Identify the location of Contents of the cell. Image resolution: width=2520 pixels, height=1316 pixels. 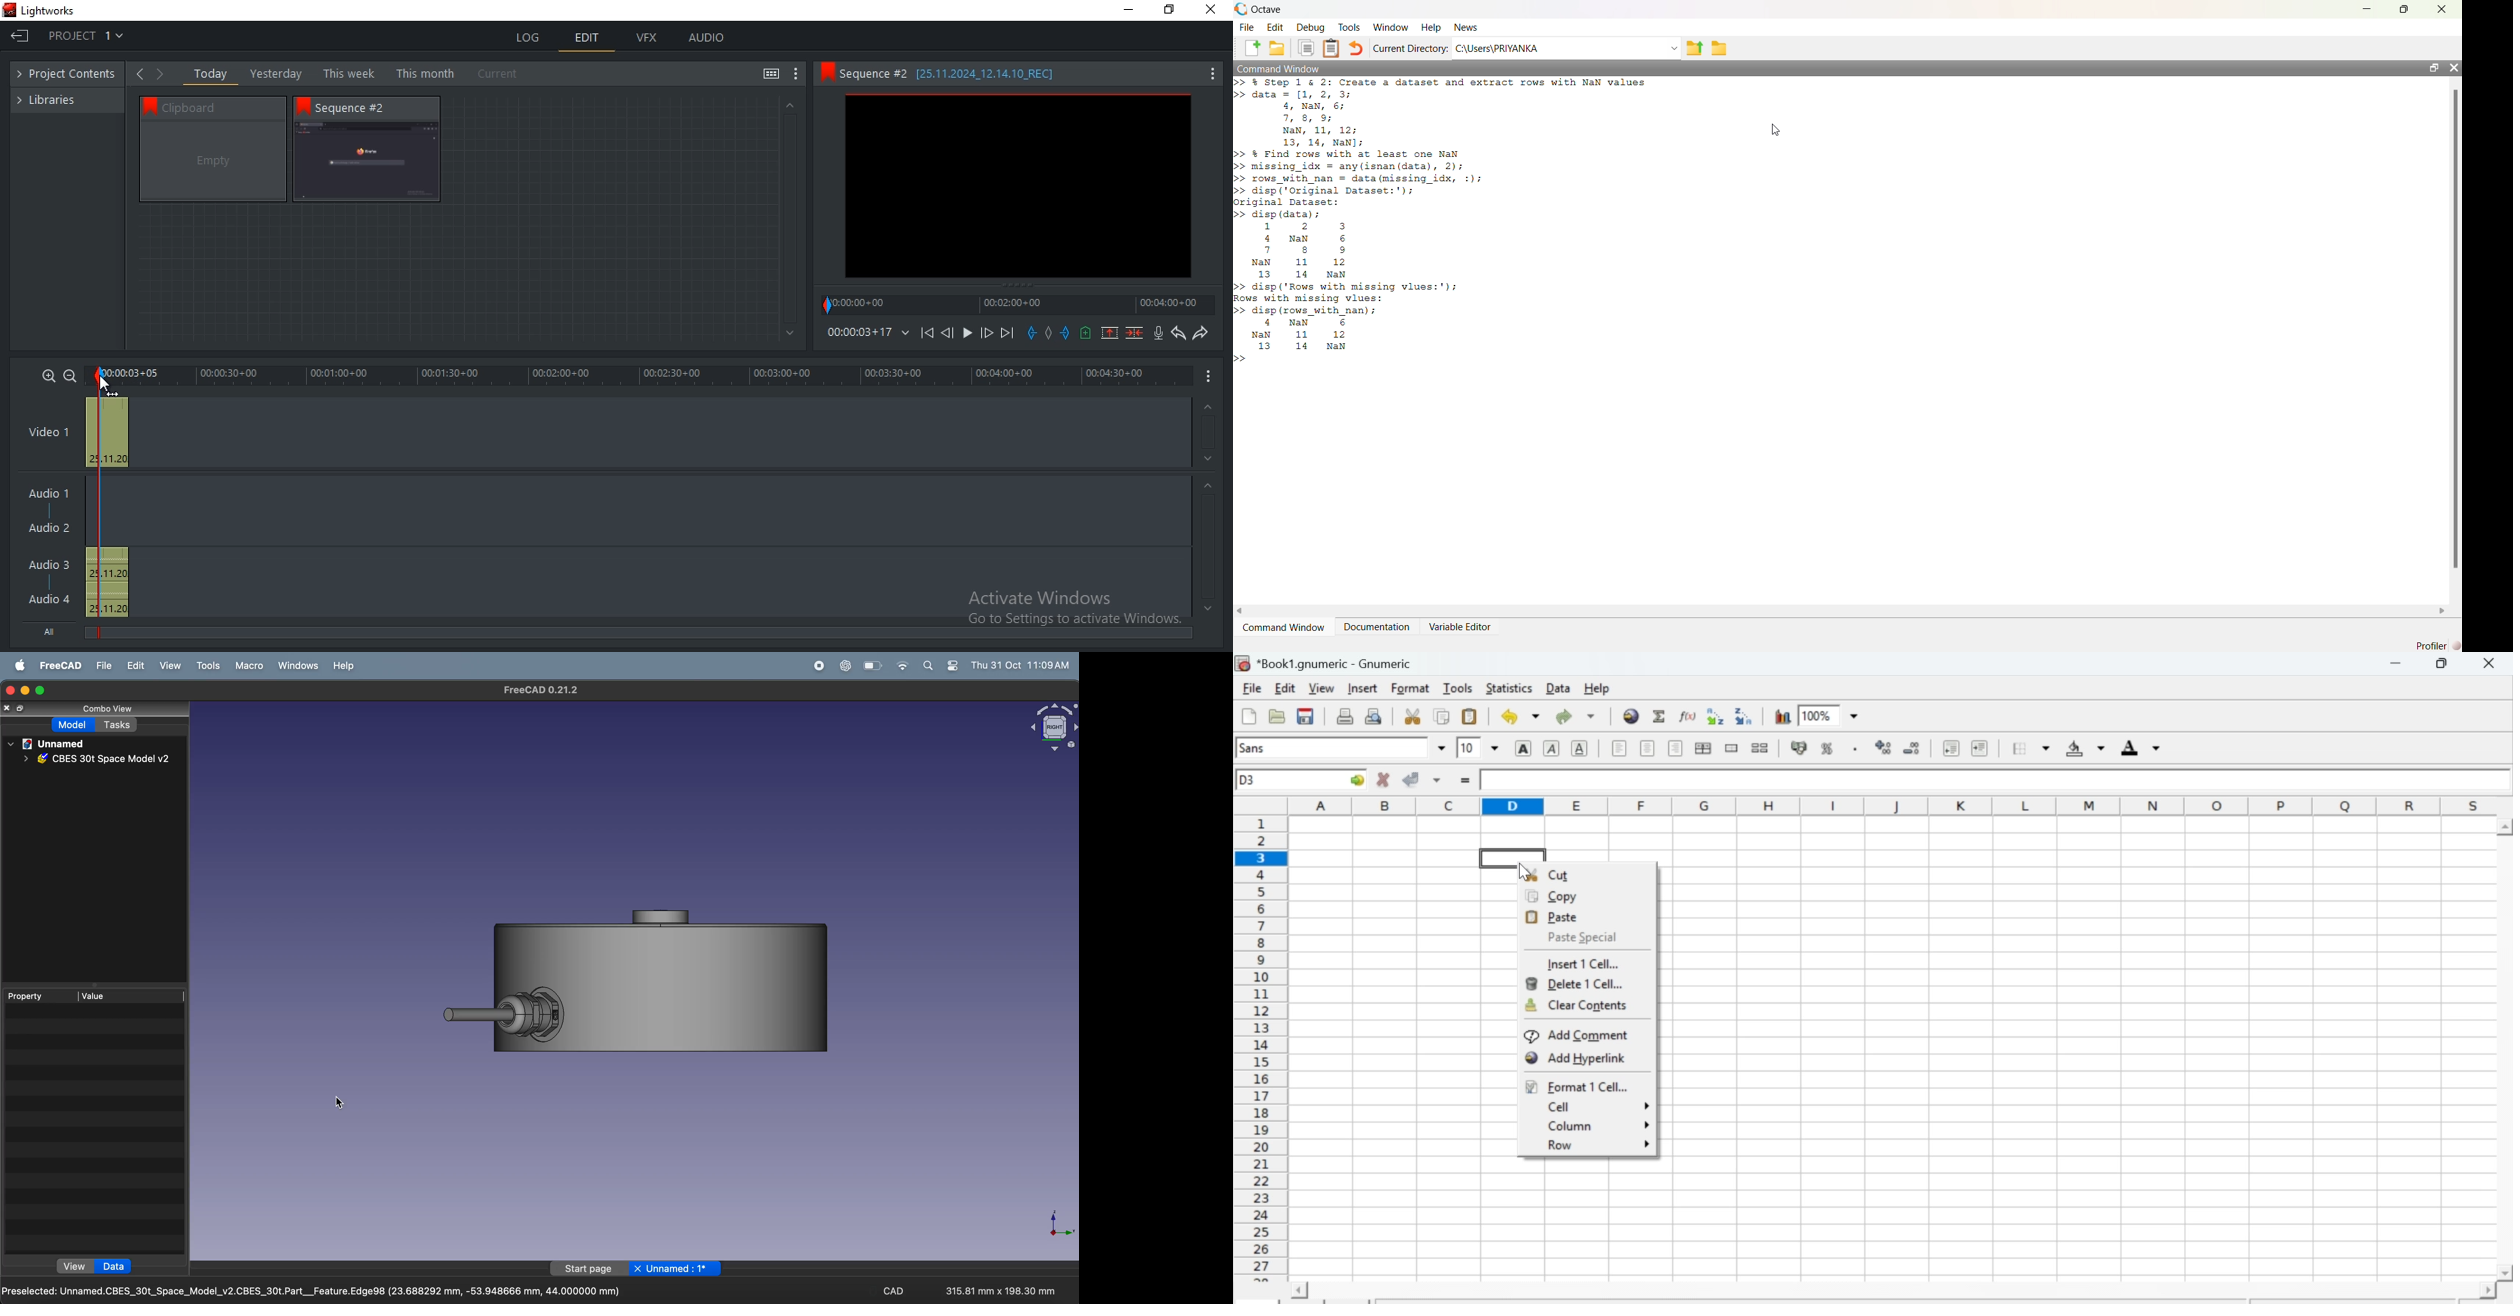
(1987, 780).